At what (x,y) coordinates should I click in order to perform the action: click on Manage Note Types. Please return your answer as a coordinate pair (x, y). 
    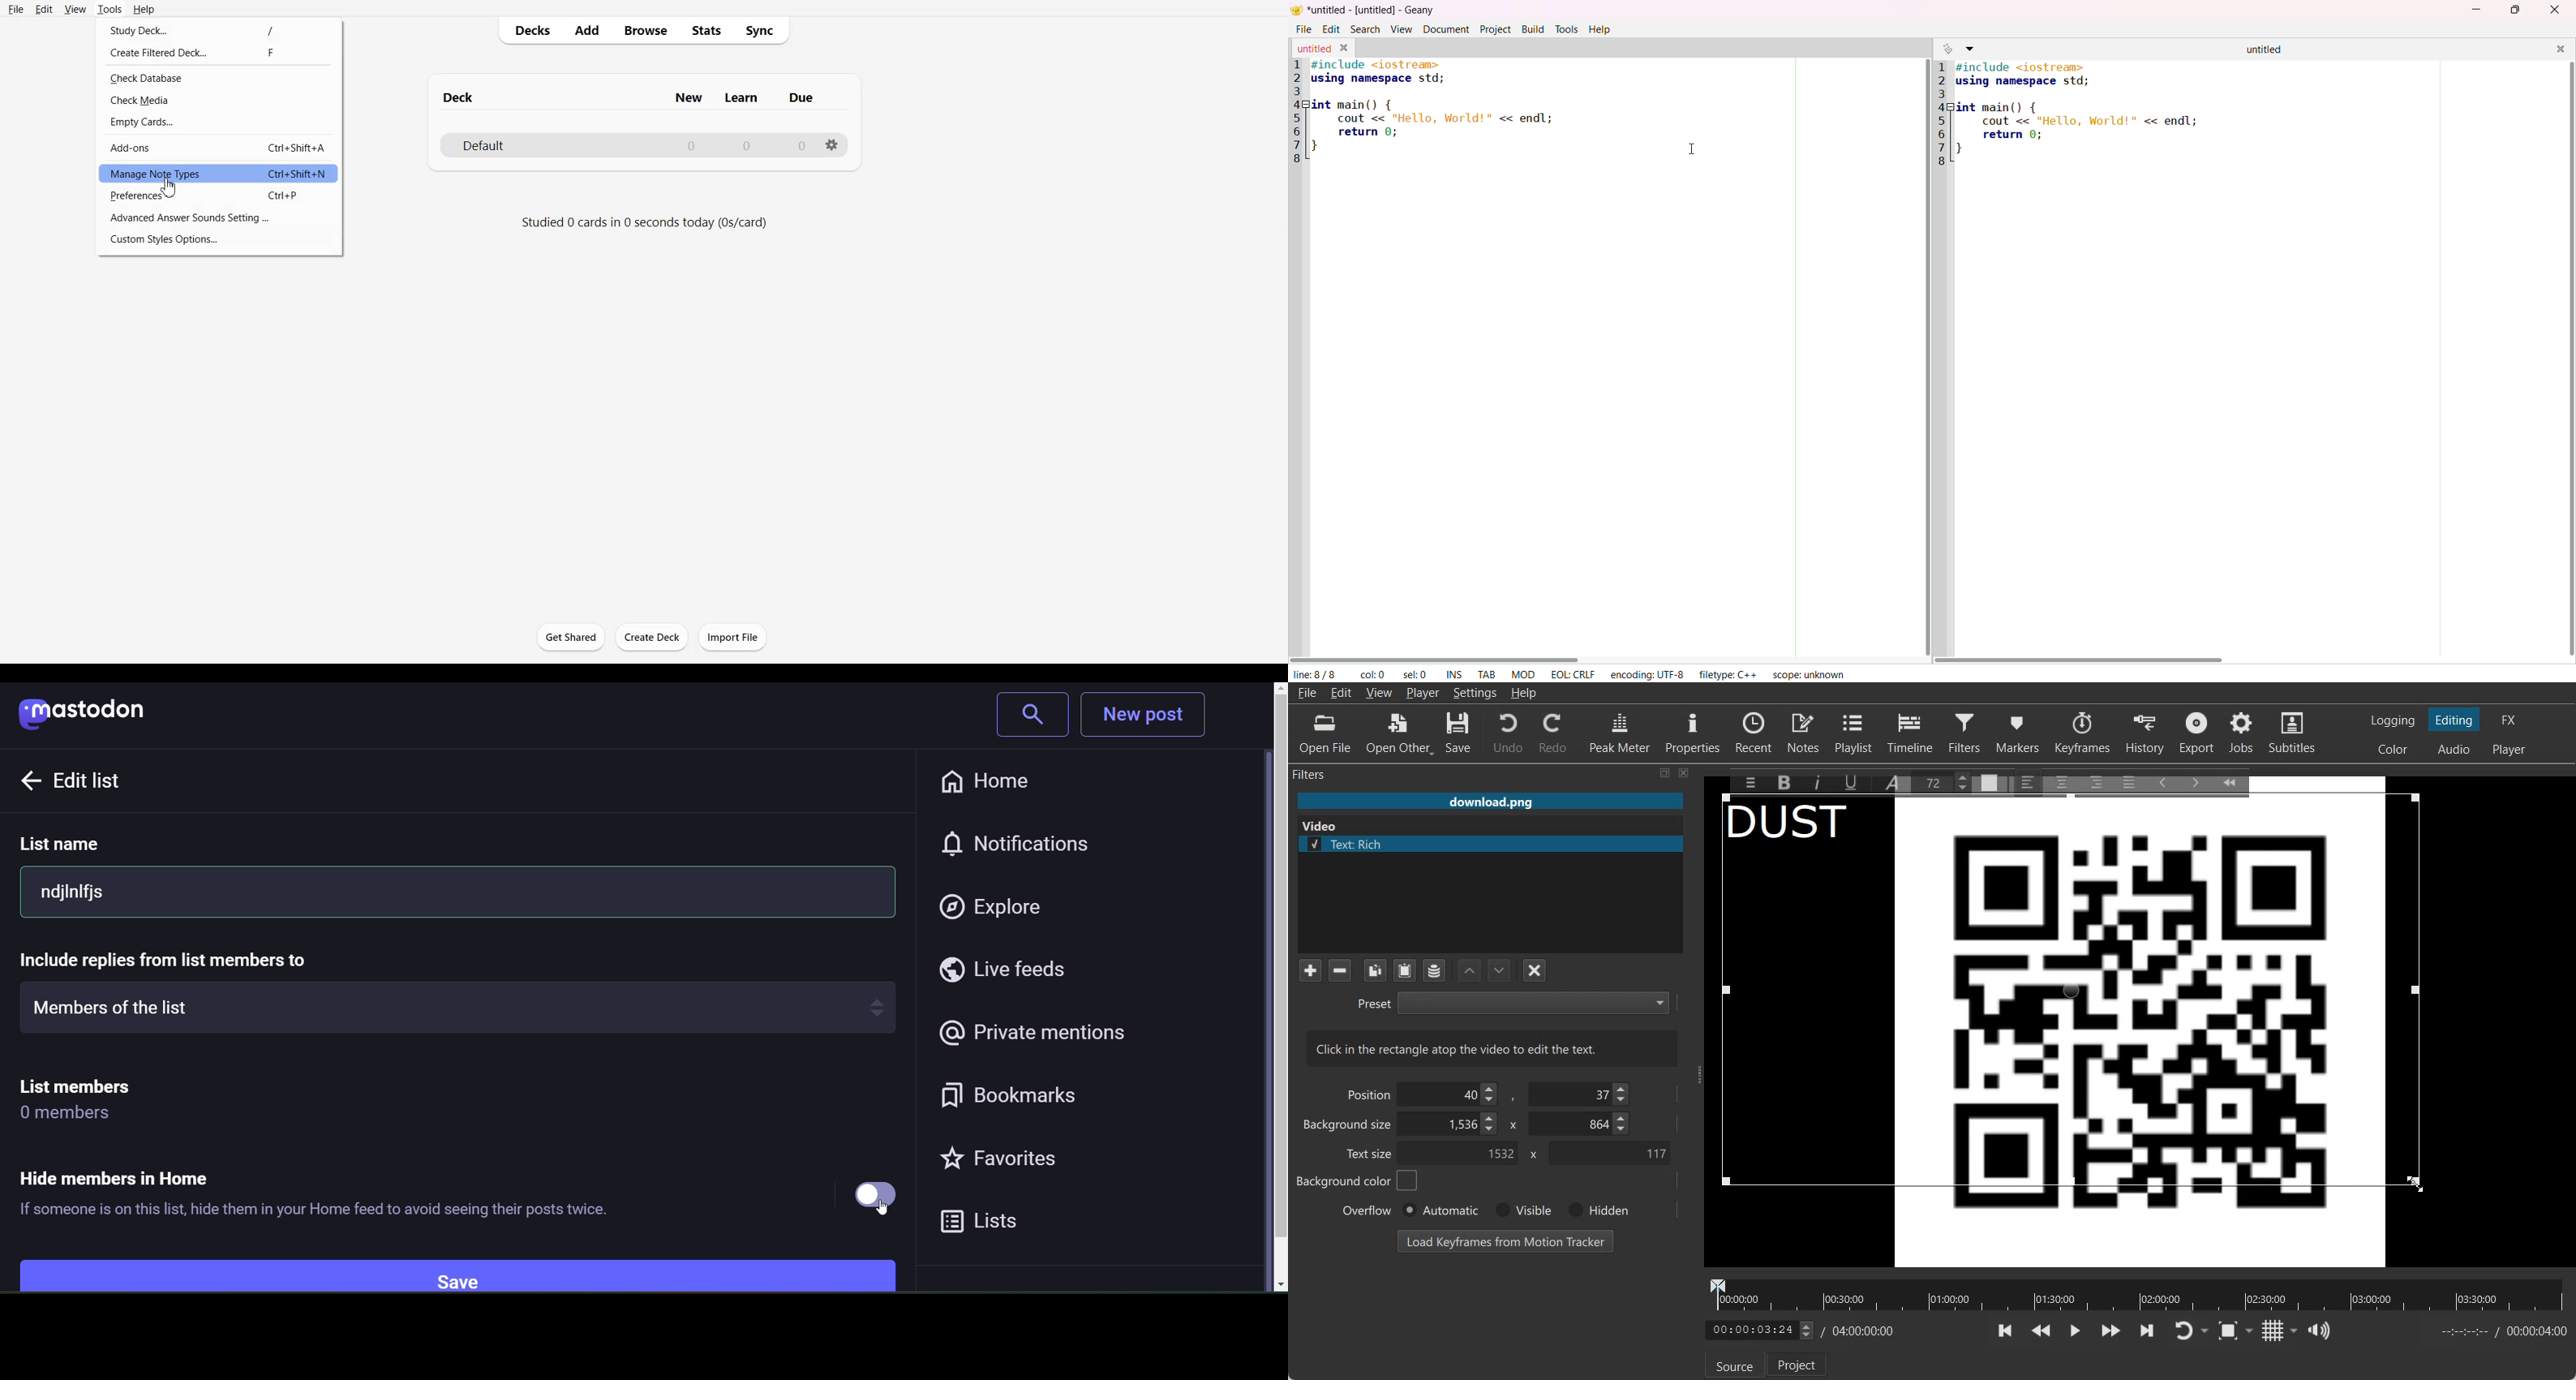
    Looking at the image, I should click on (219, 173).